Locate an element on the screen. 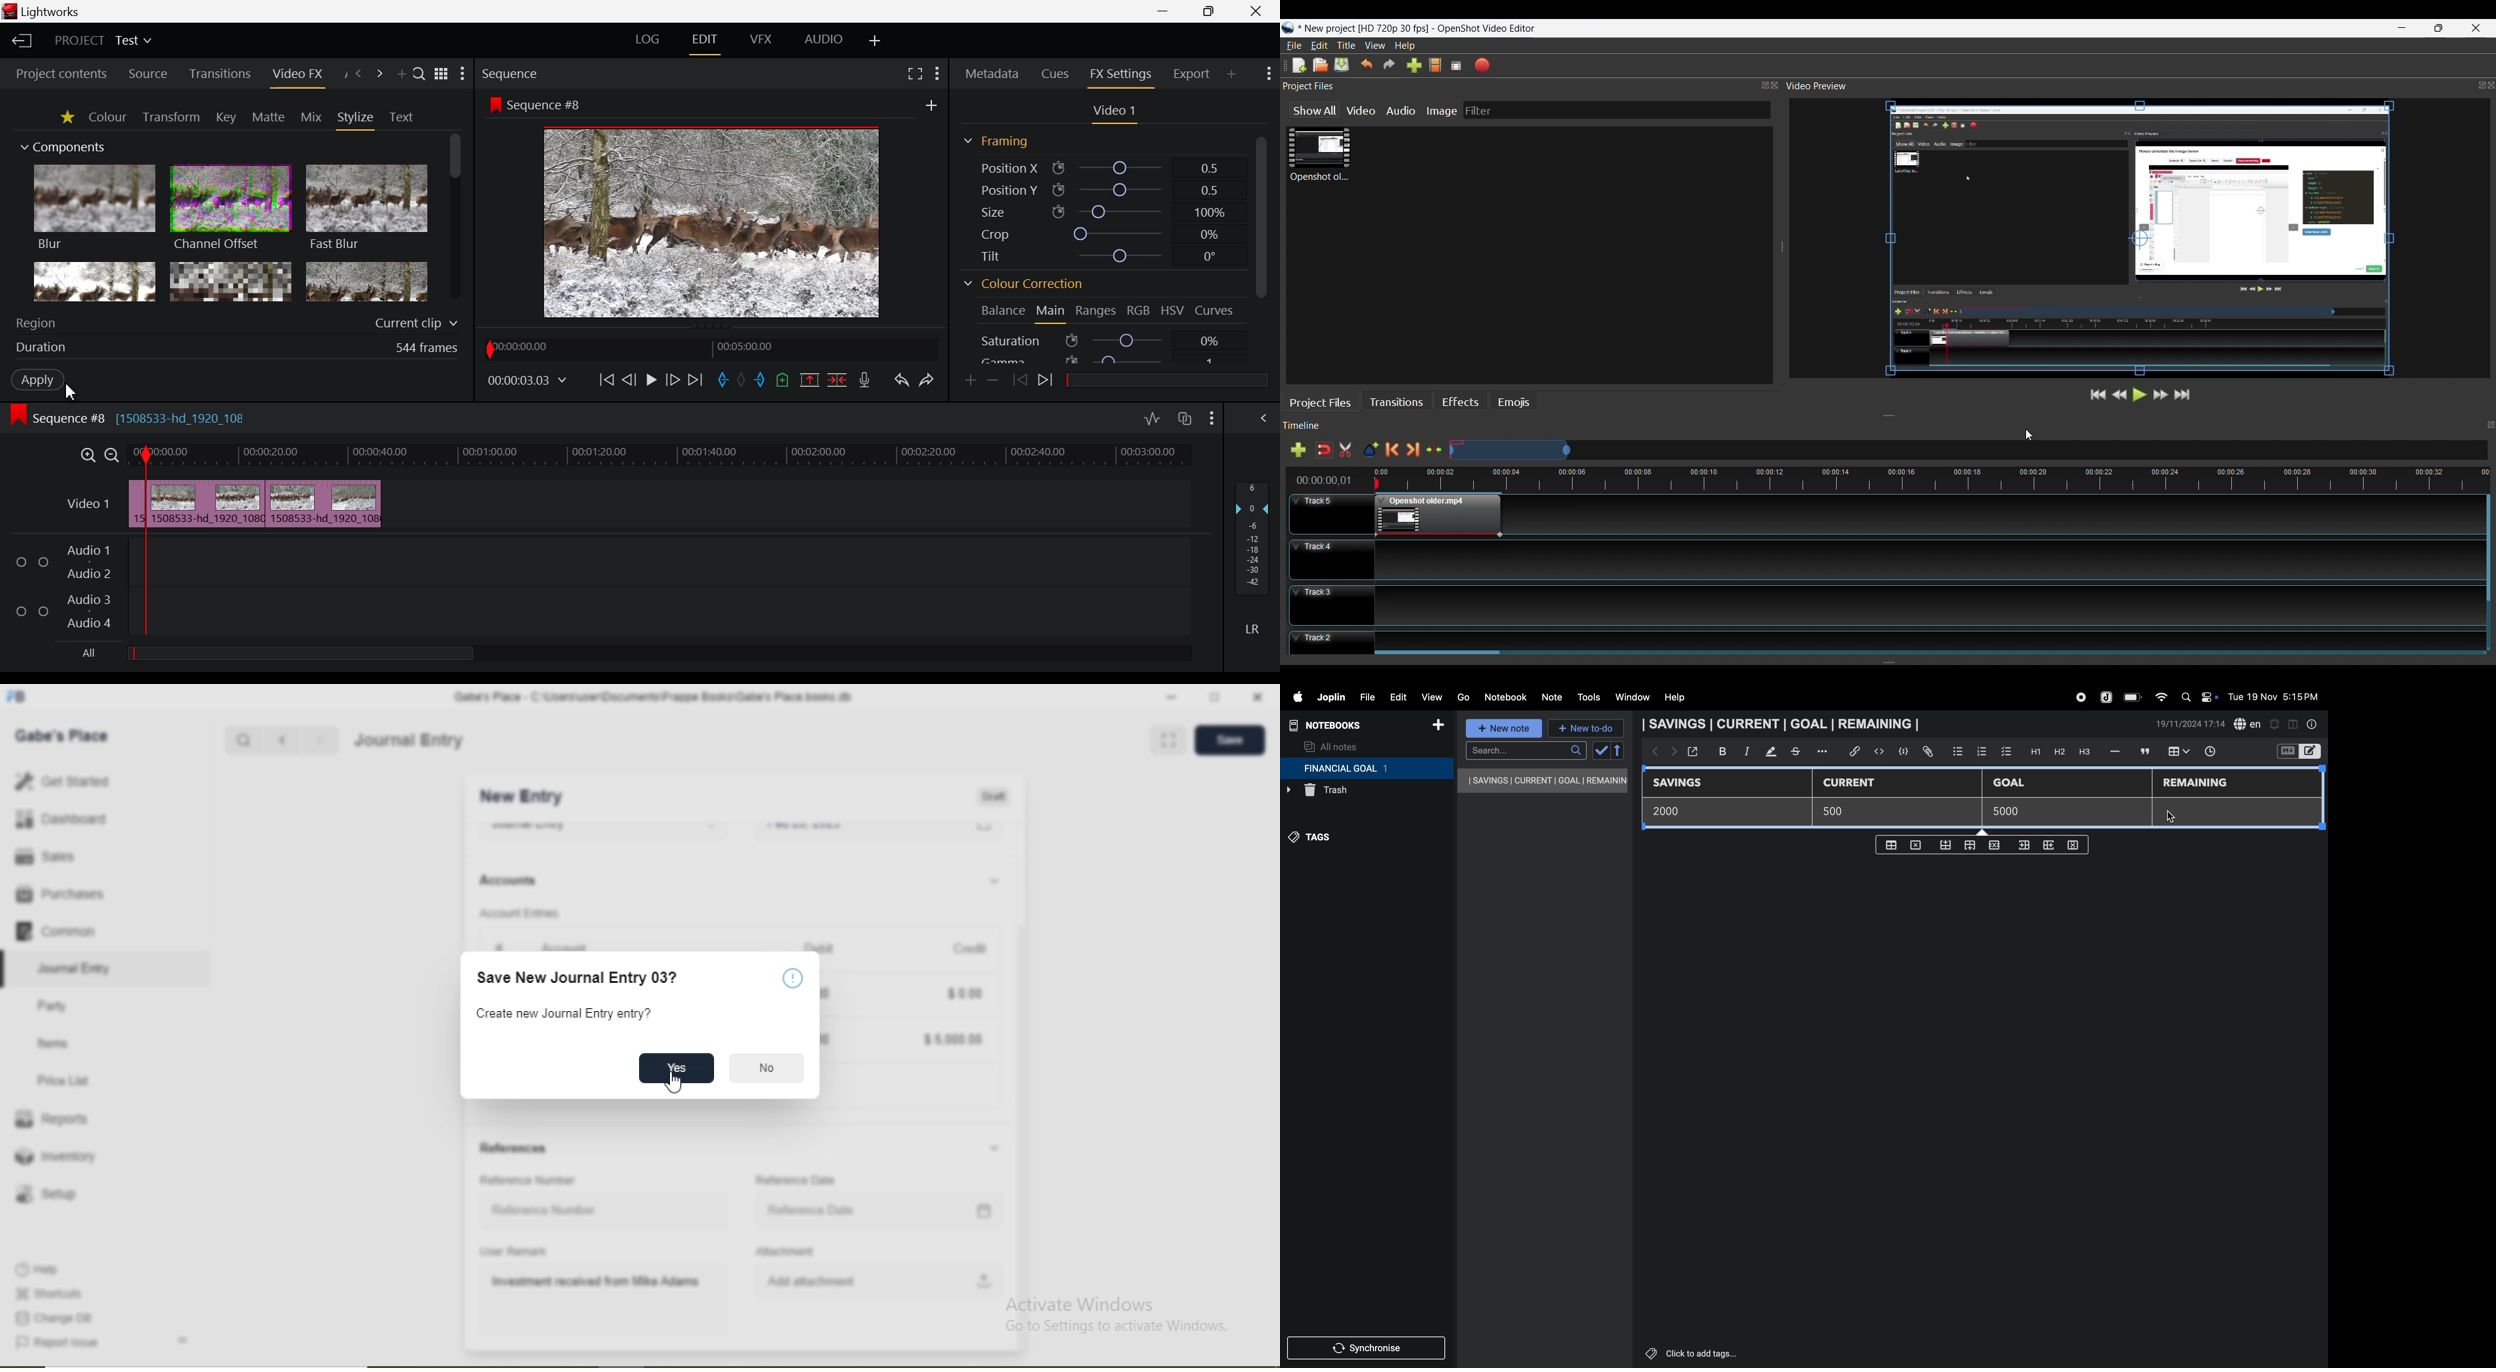  Yes is located at coordinates (675, 1067).